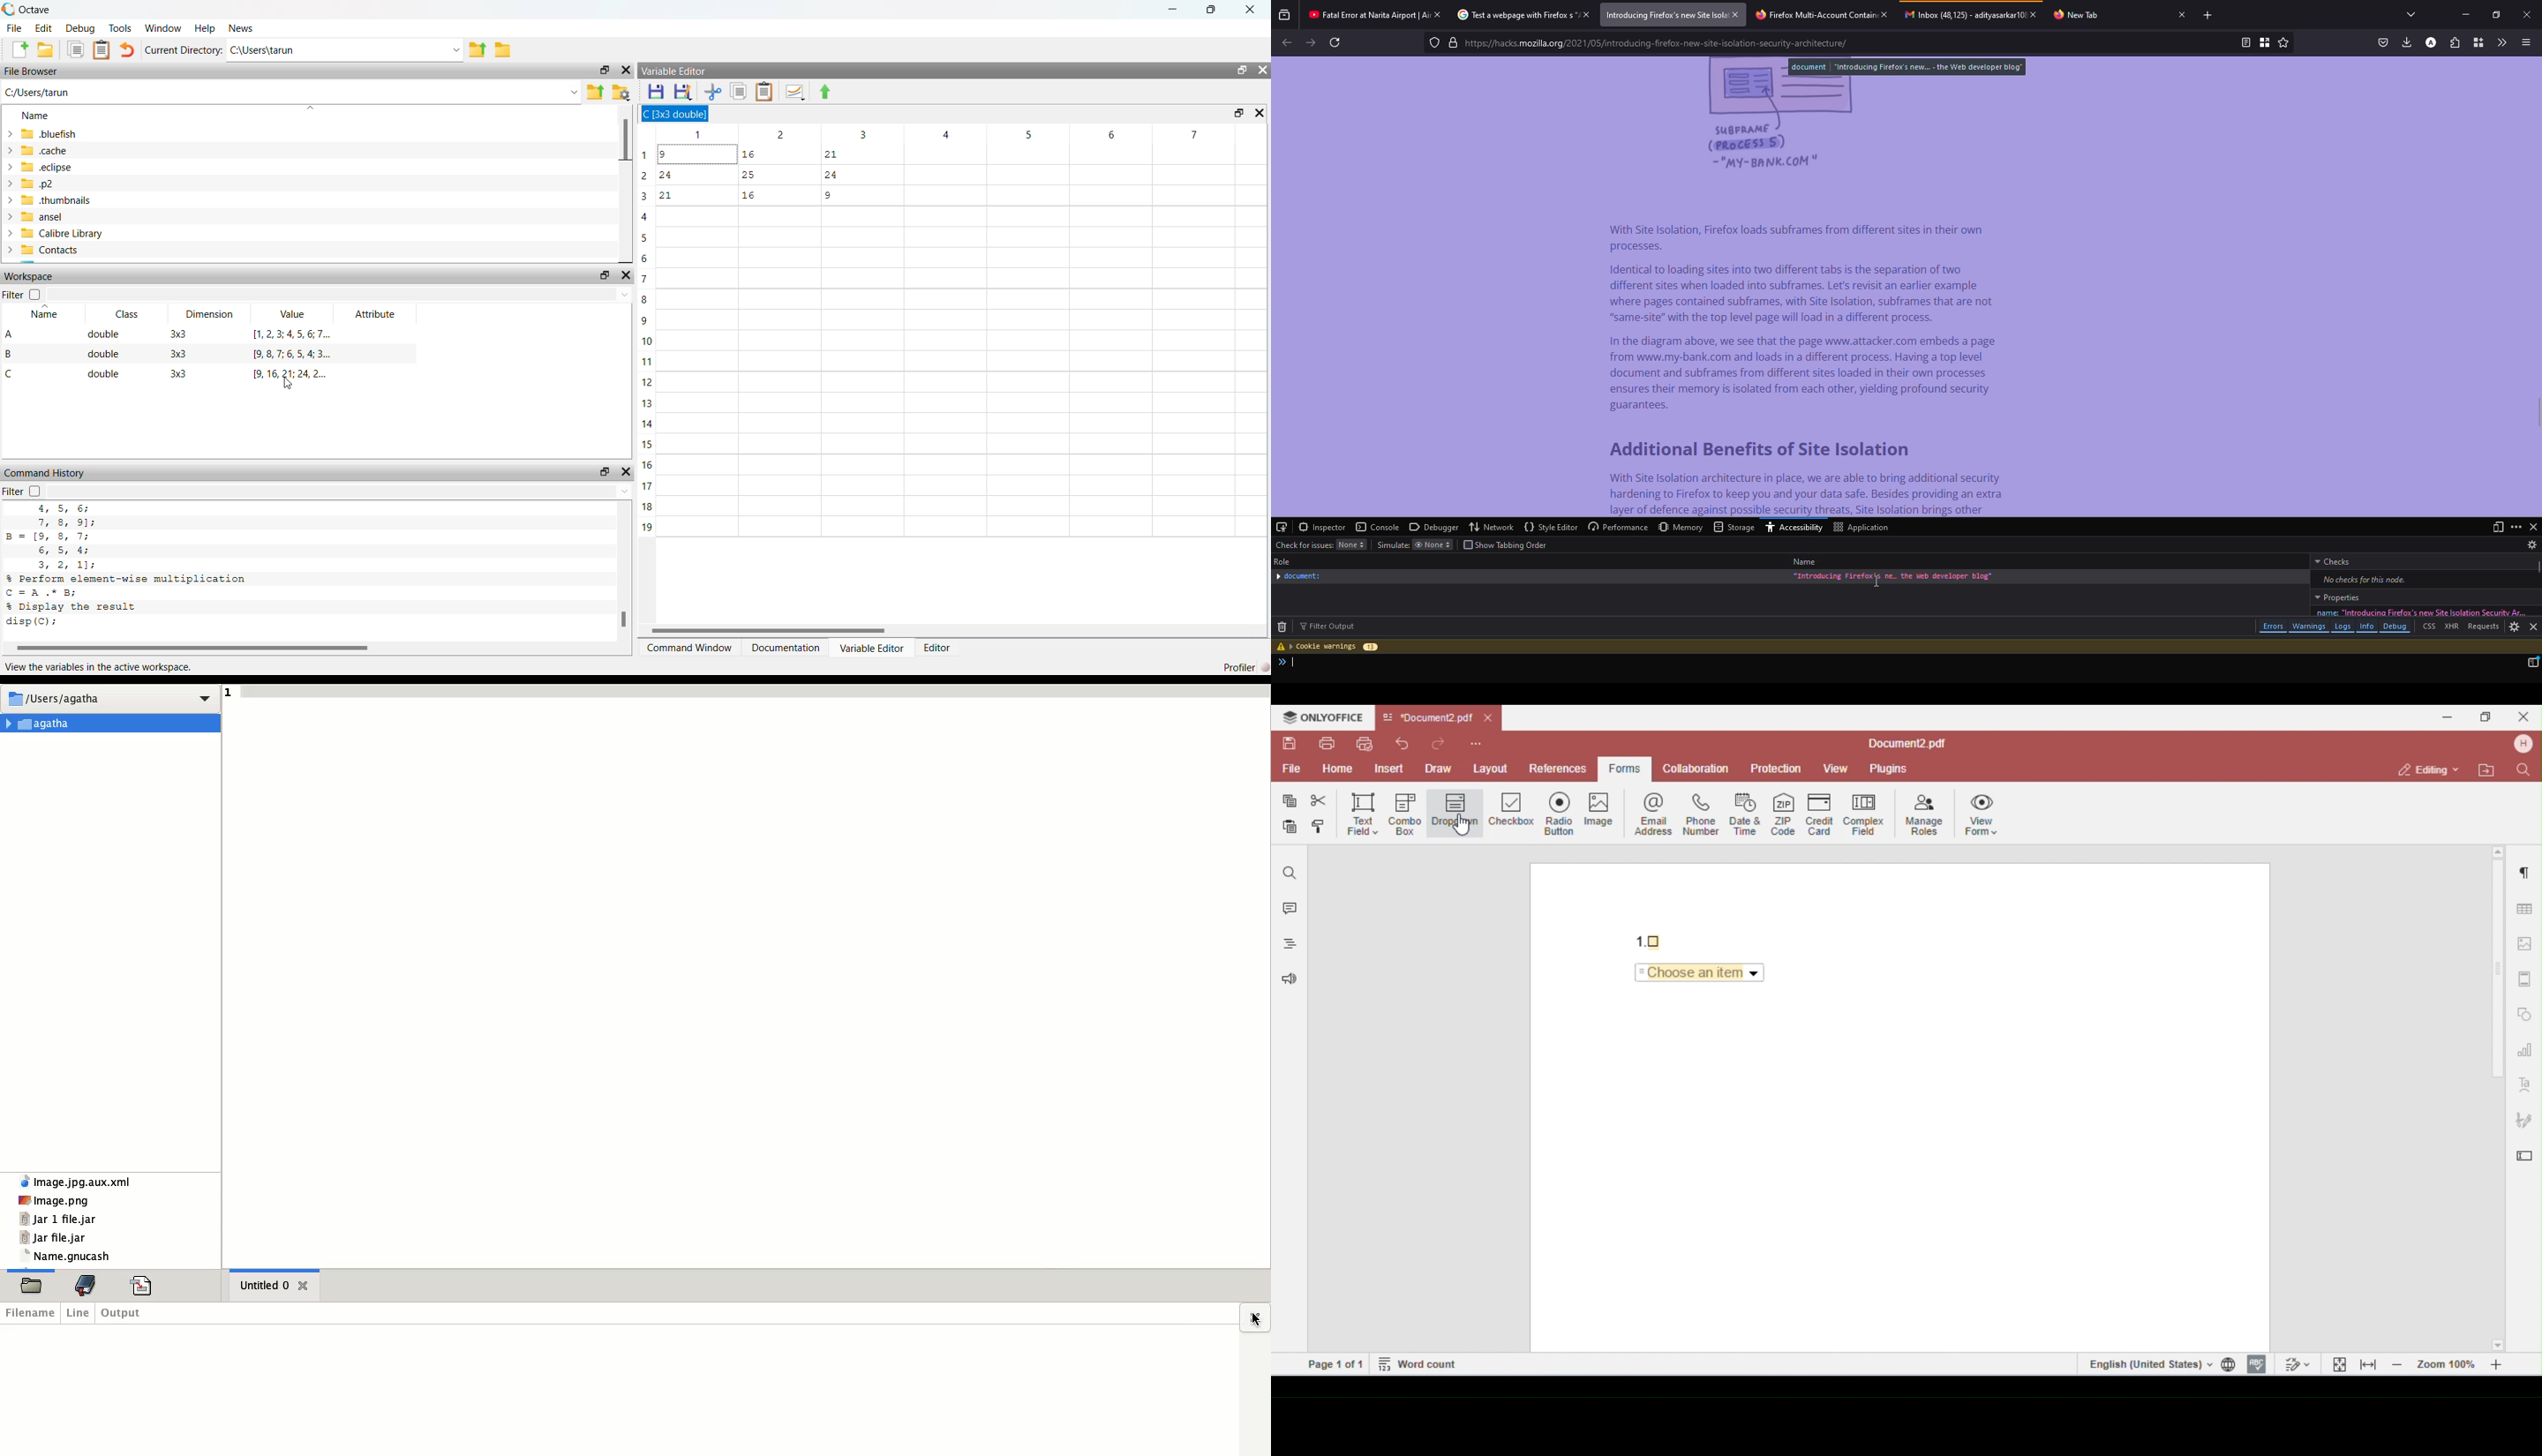  Describe the element at coordinates (1433, 545) in the screenshot. I see `none` at that location.